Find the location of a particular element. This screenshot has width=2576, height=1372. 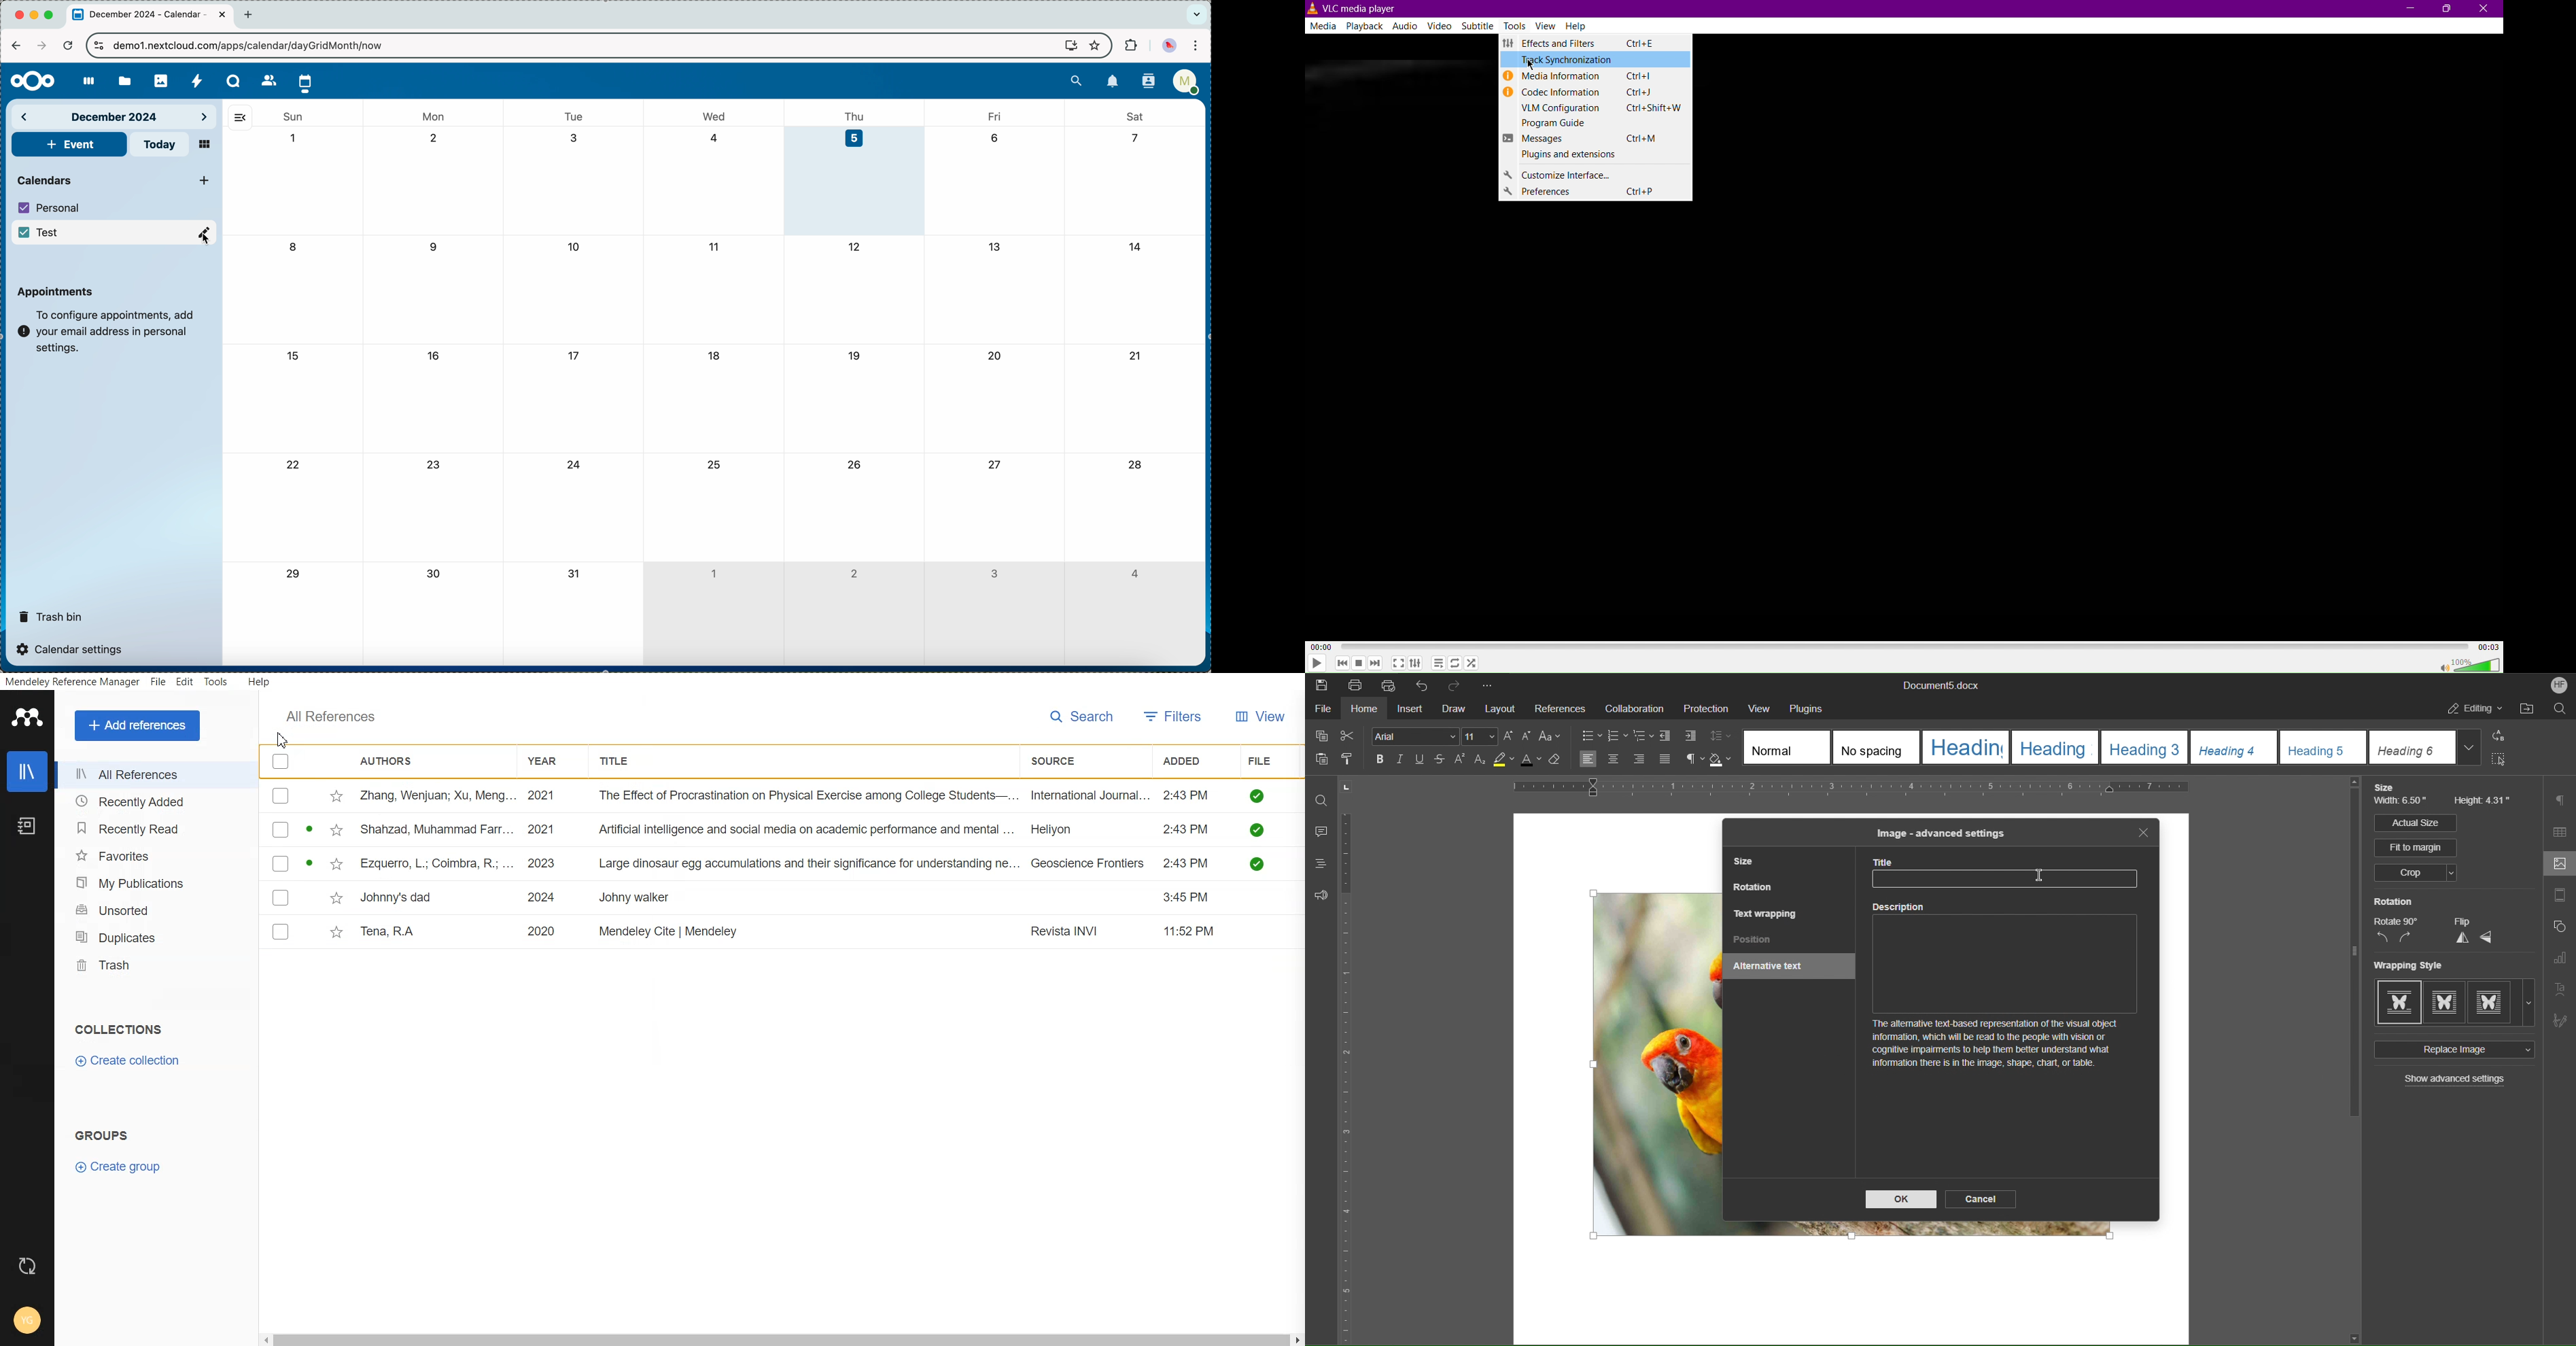

Actual Size is located at coordinates (2415, 823).